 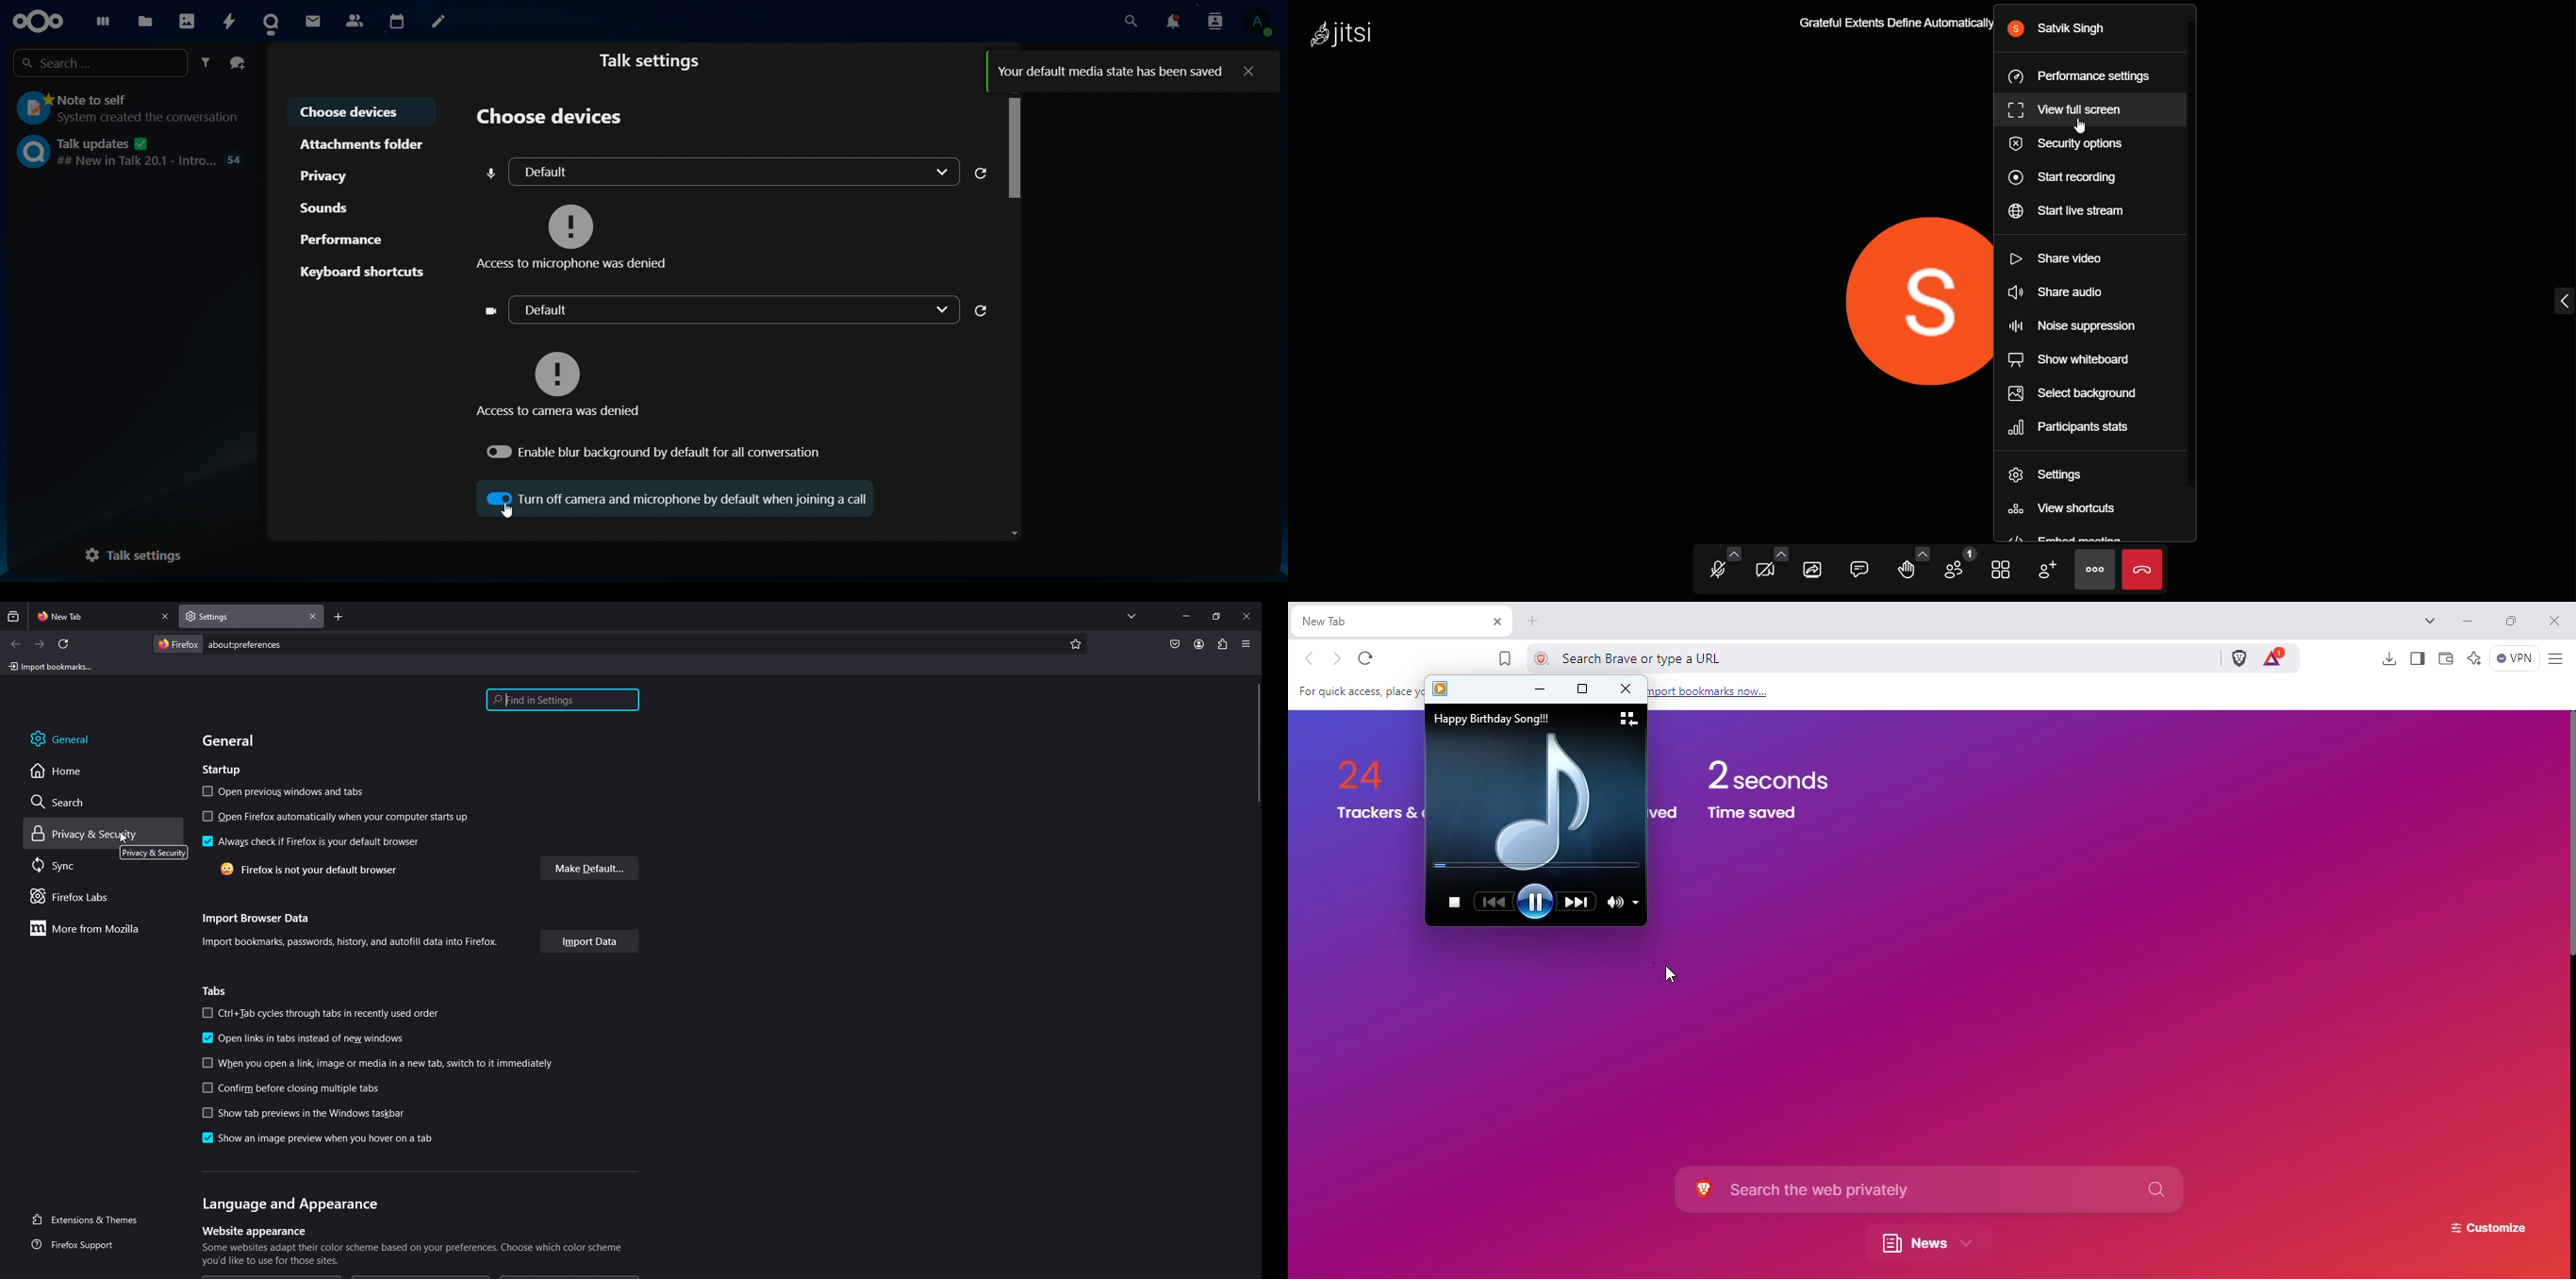 I want to click on minimize, so click(x=1540, y=689).